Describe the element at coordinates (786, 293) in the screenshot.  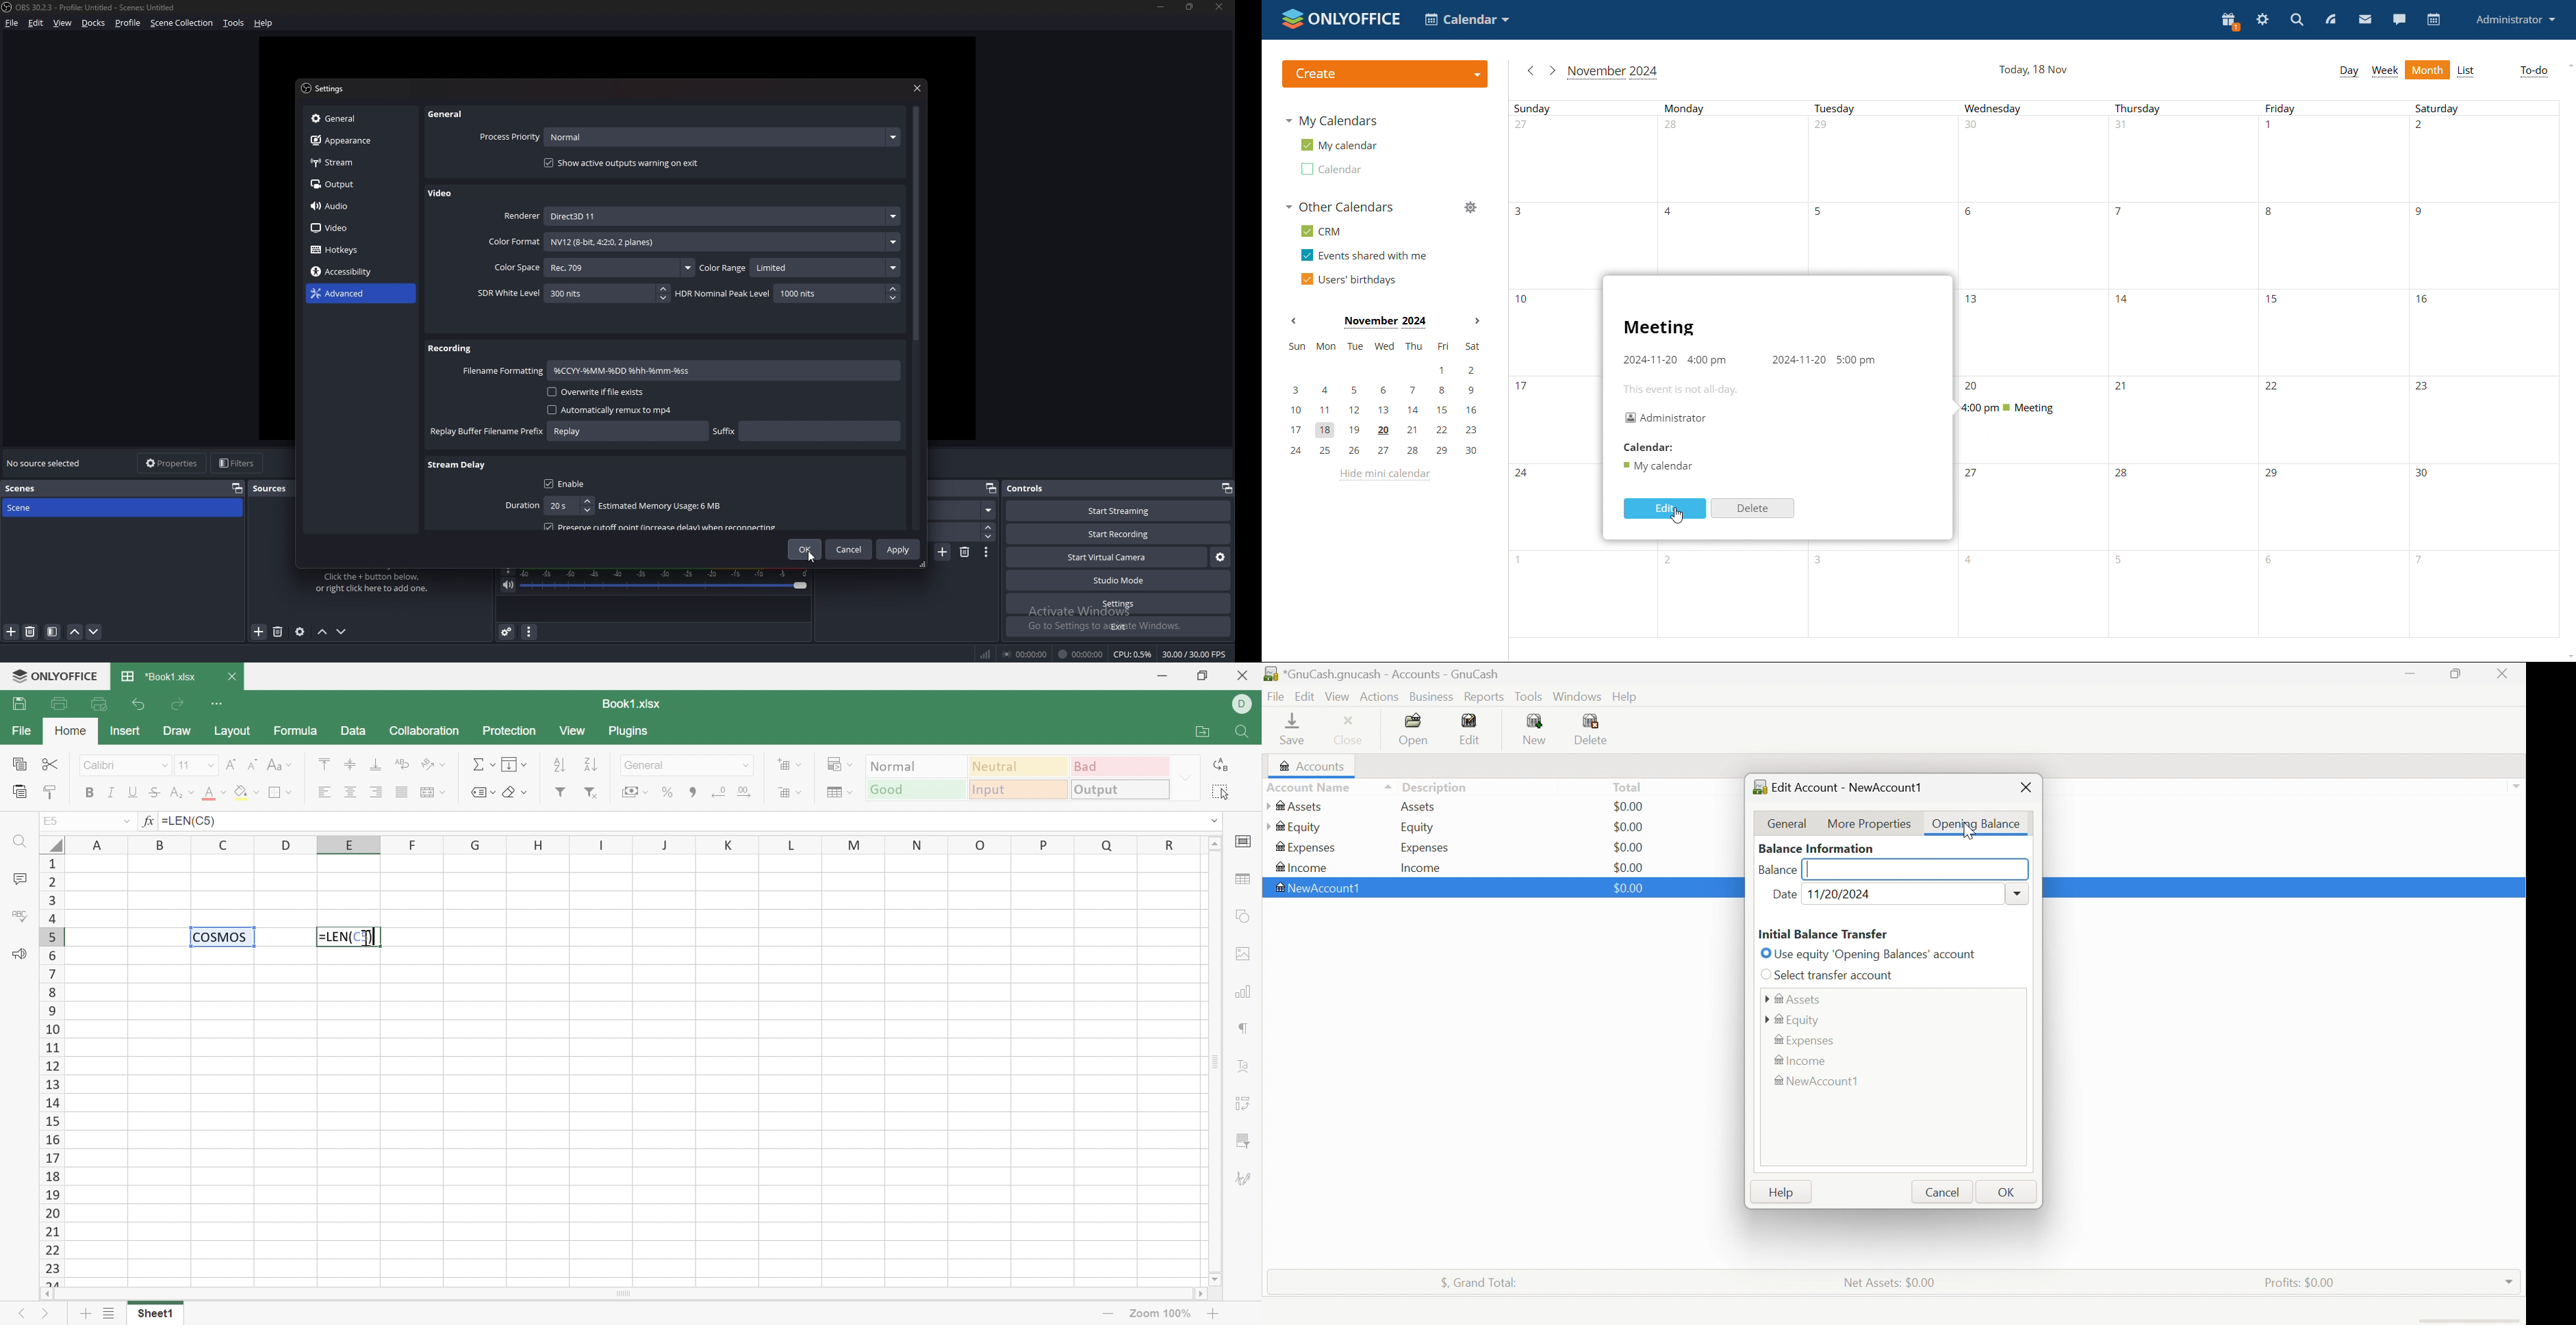
I see `HDR Normal Peak level` at that location.